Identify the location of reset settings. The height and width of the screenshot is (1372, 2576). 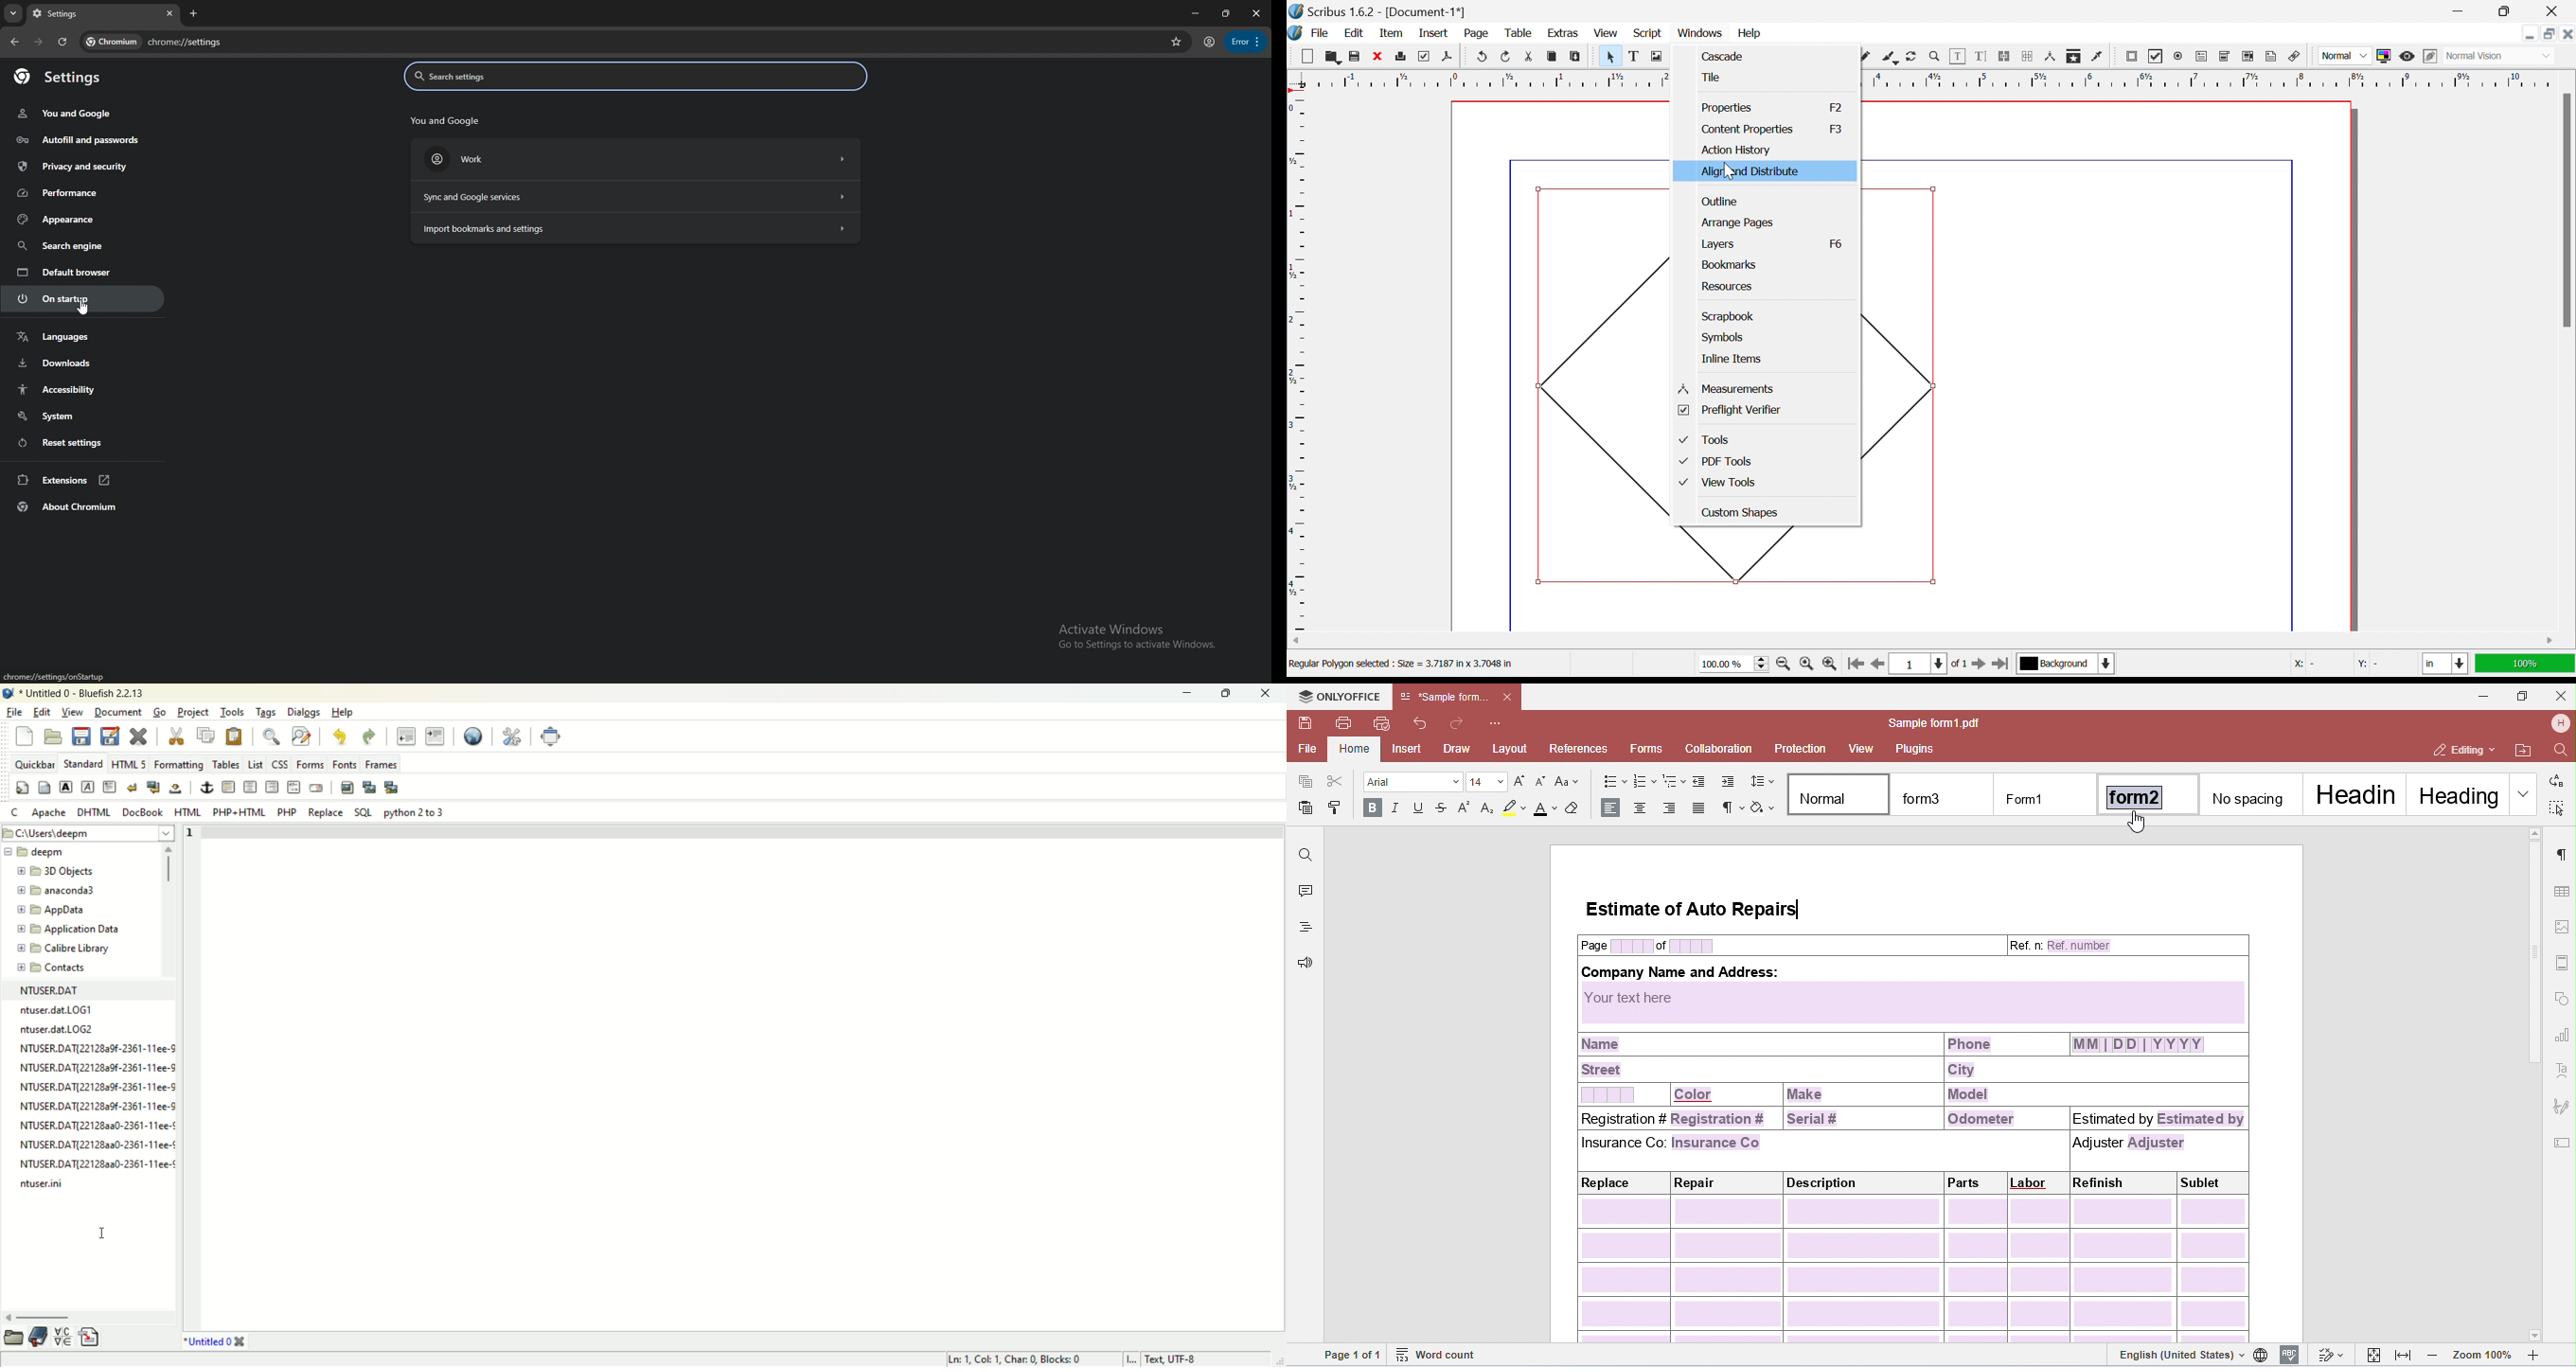
(83, 442).